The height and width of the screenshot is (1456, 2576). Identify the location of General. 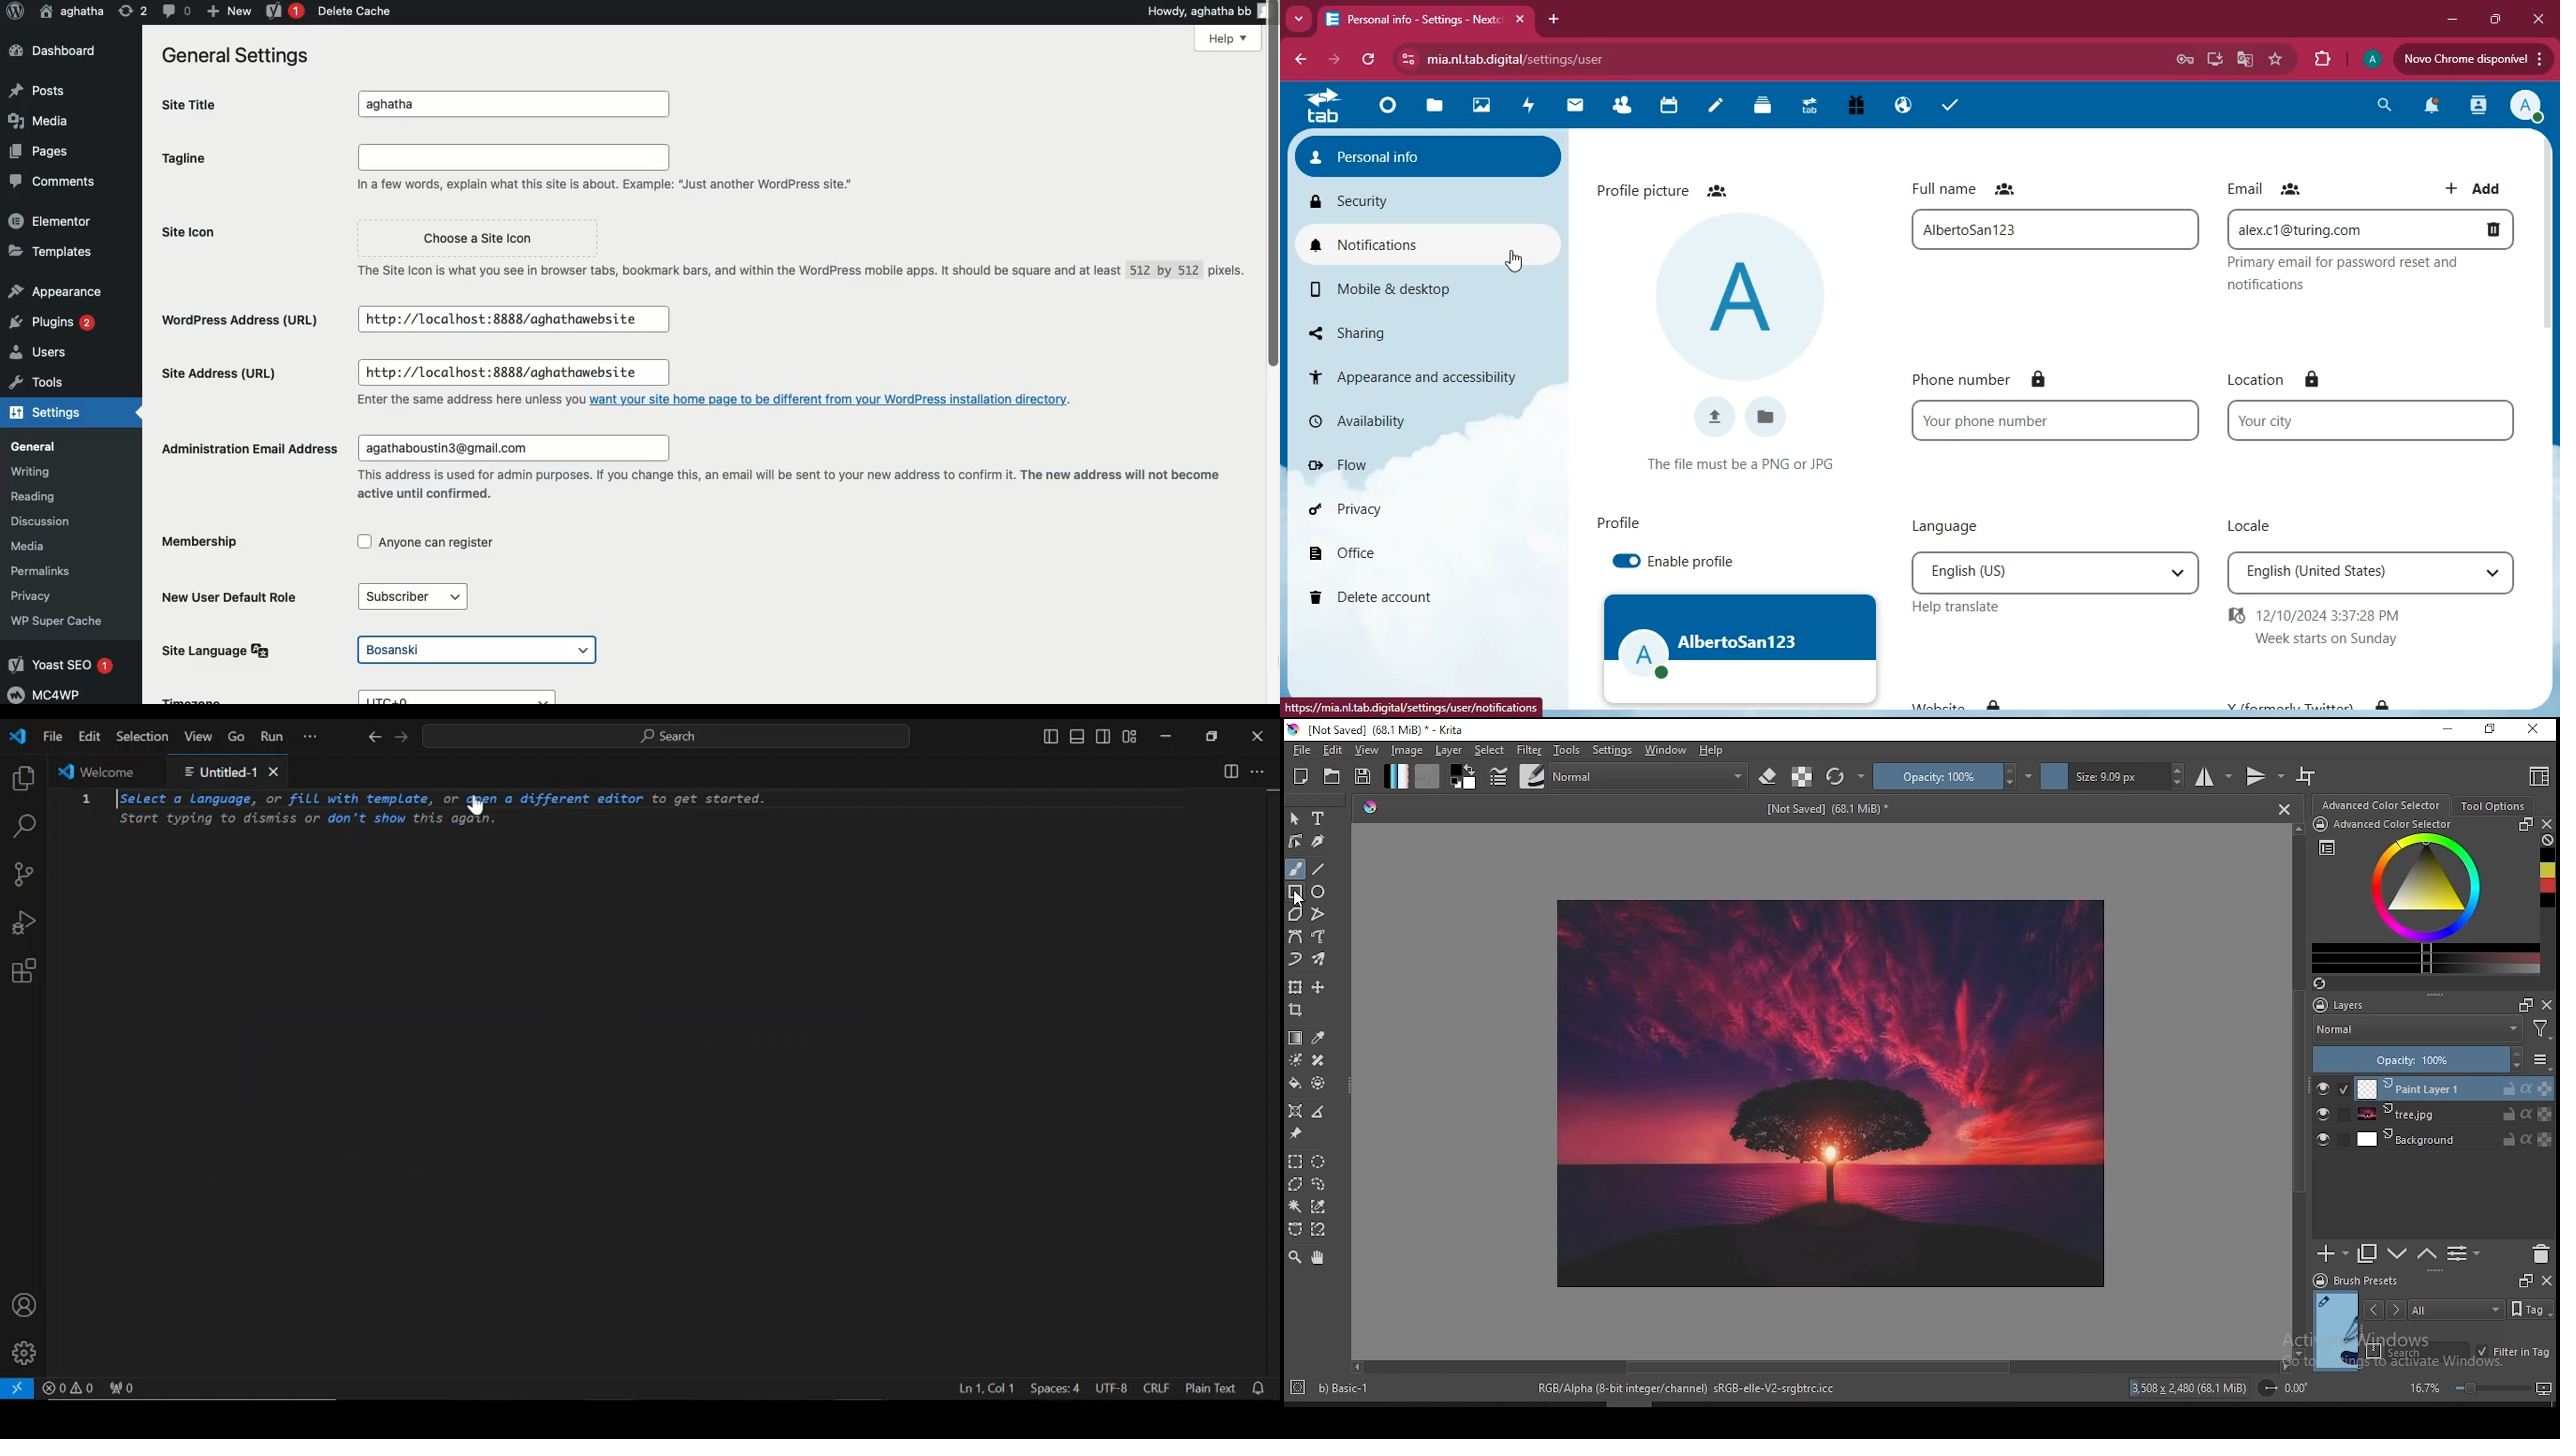
(43, 445).